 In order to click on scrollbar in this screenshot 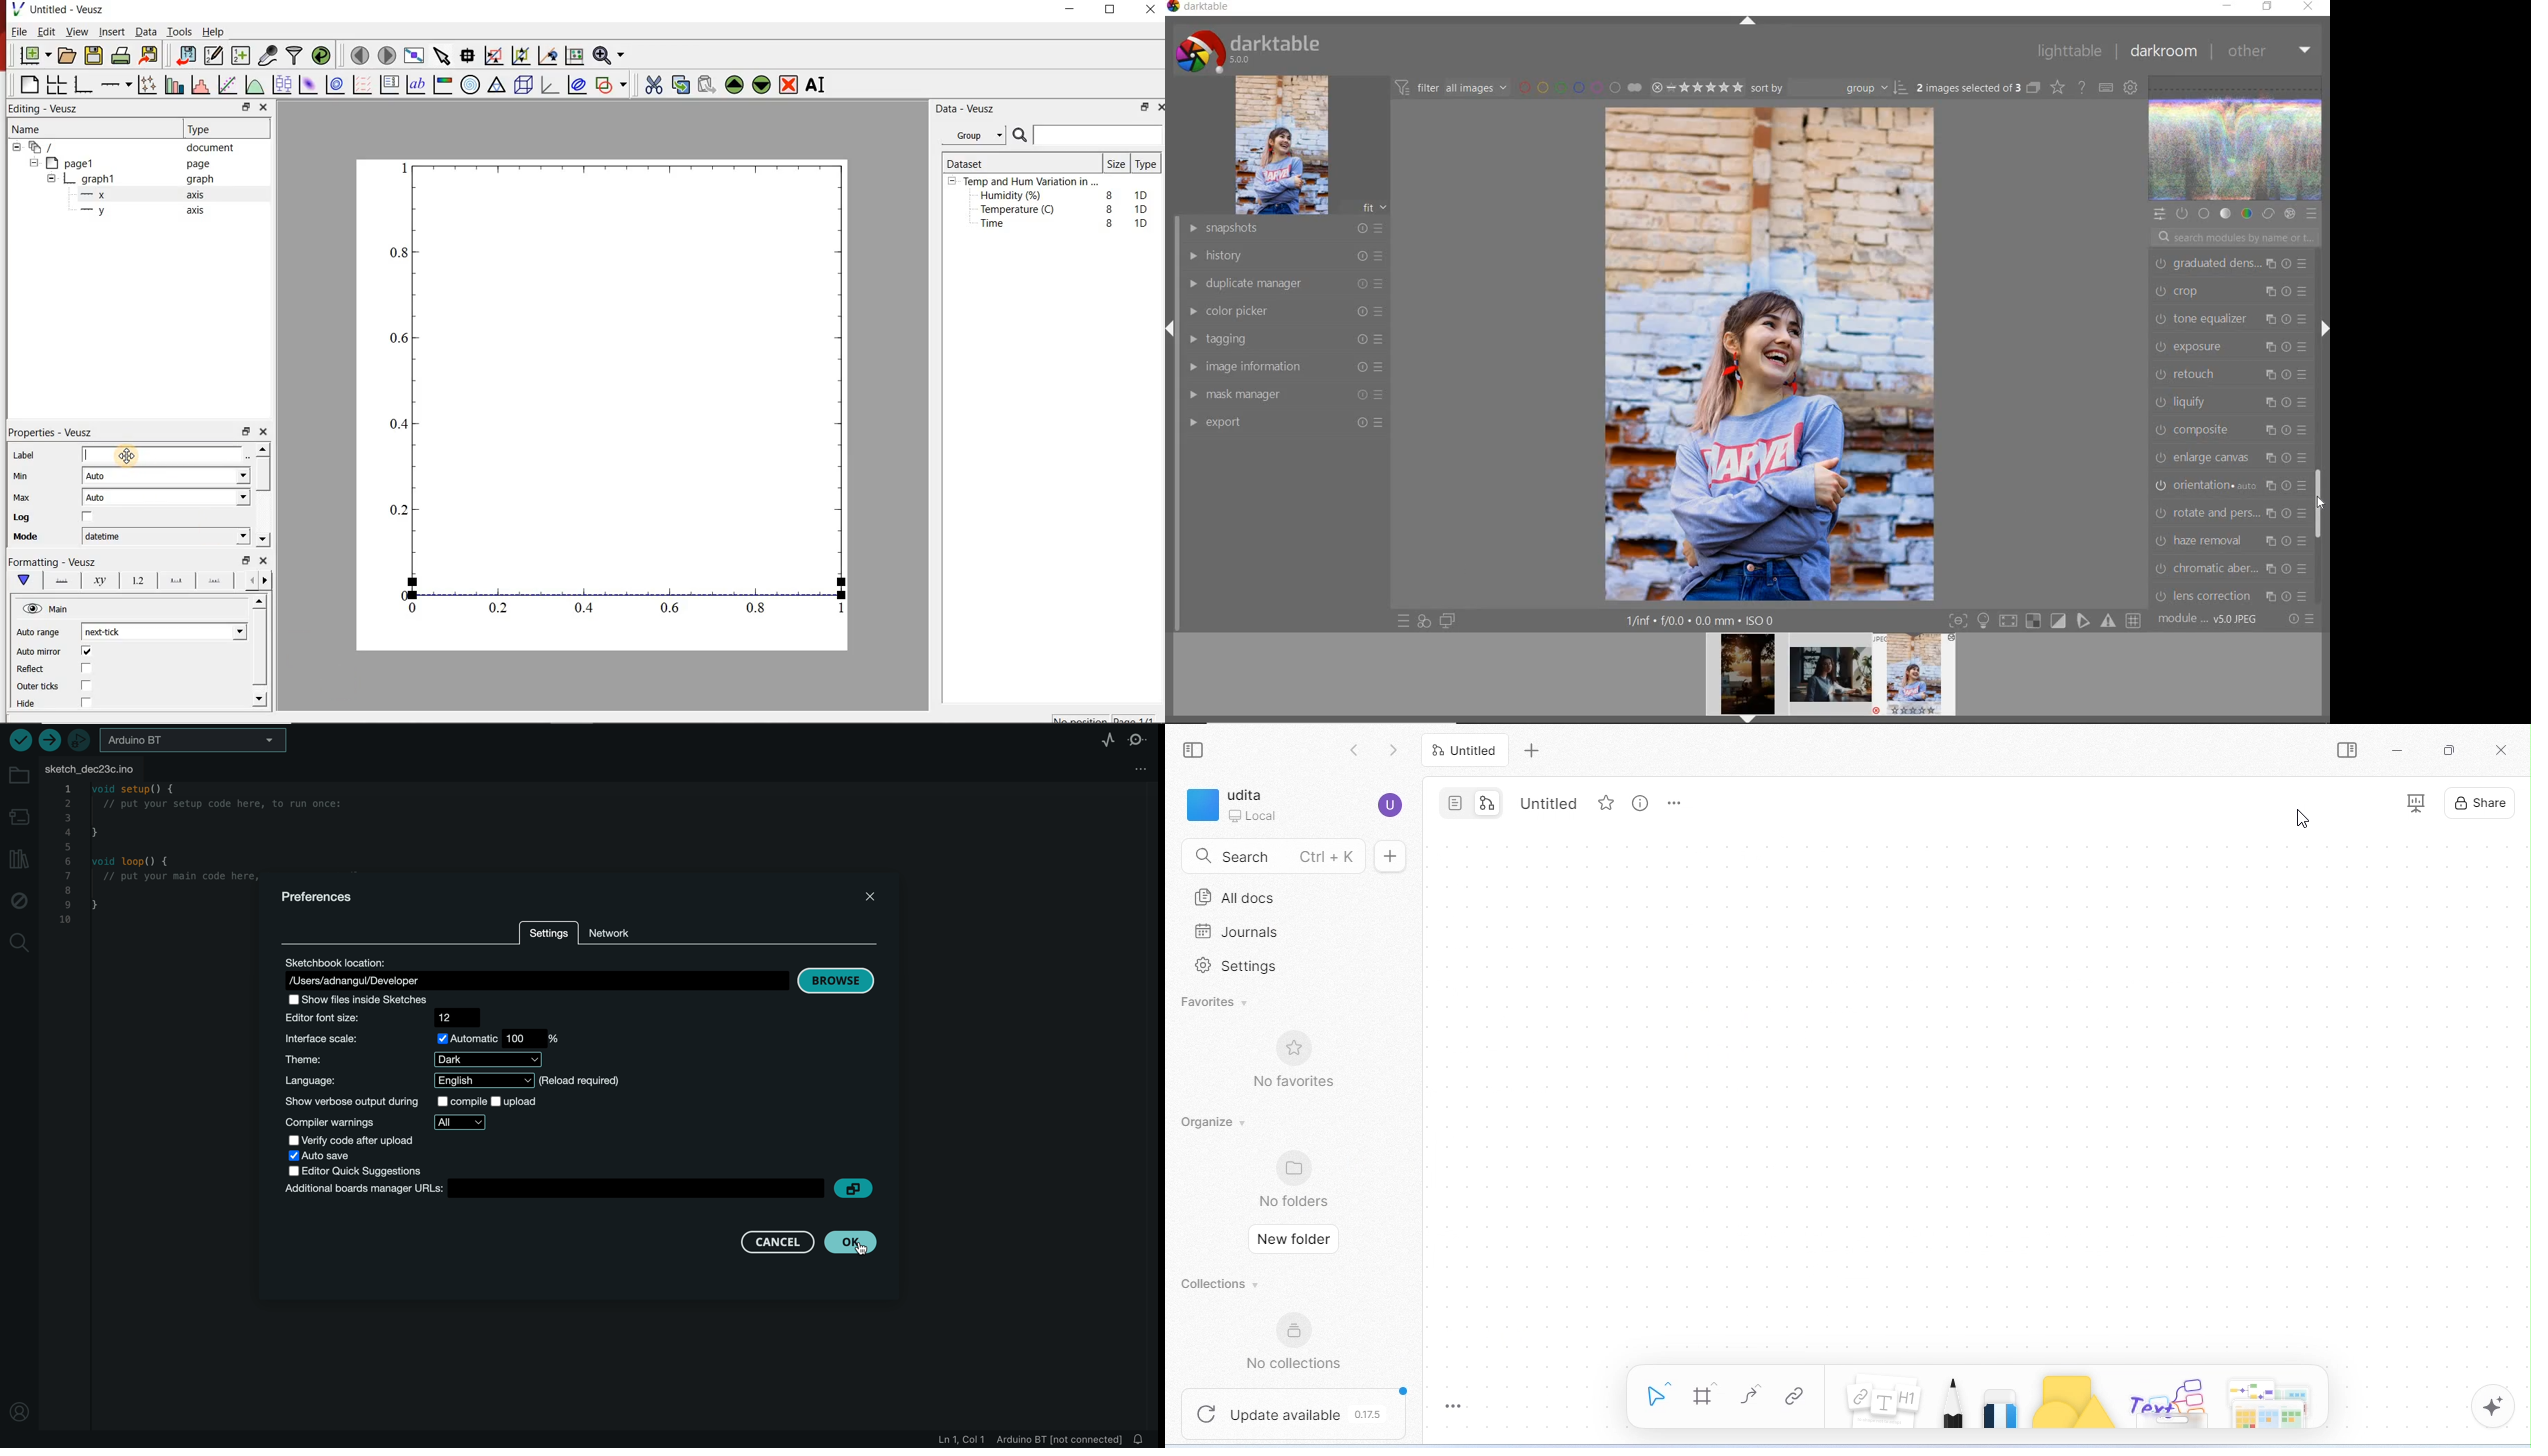, I will do `click(2321, 501)`.